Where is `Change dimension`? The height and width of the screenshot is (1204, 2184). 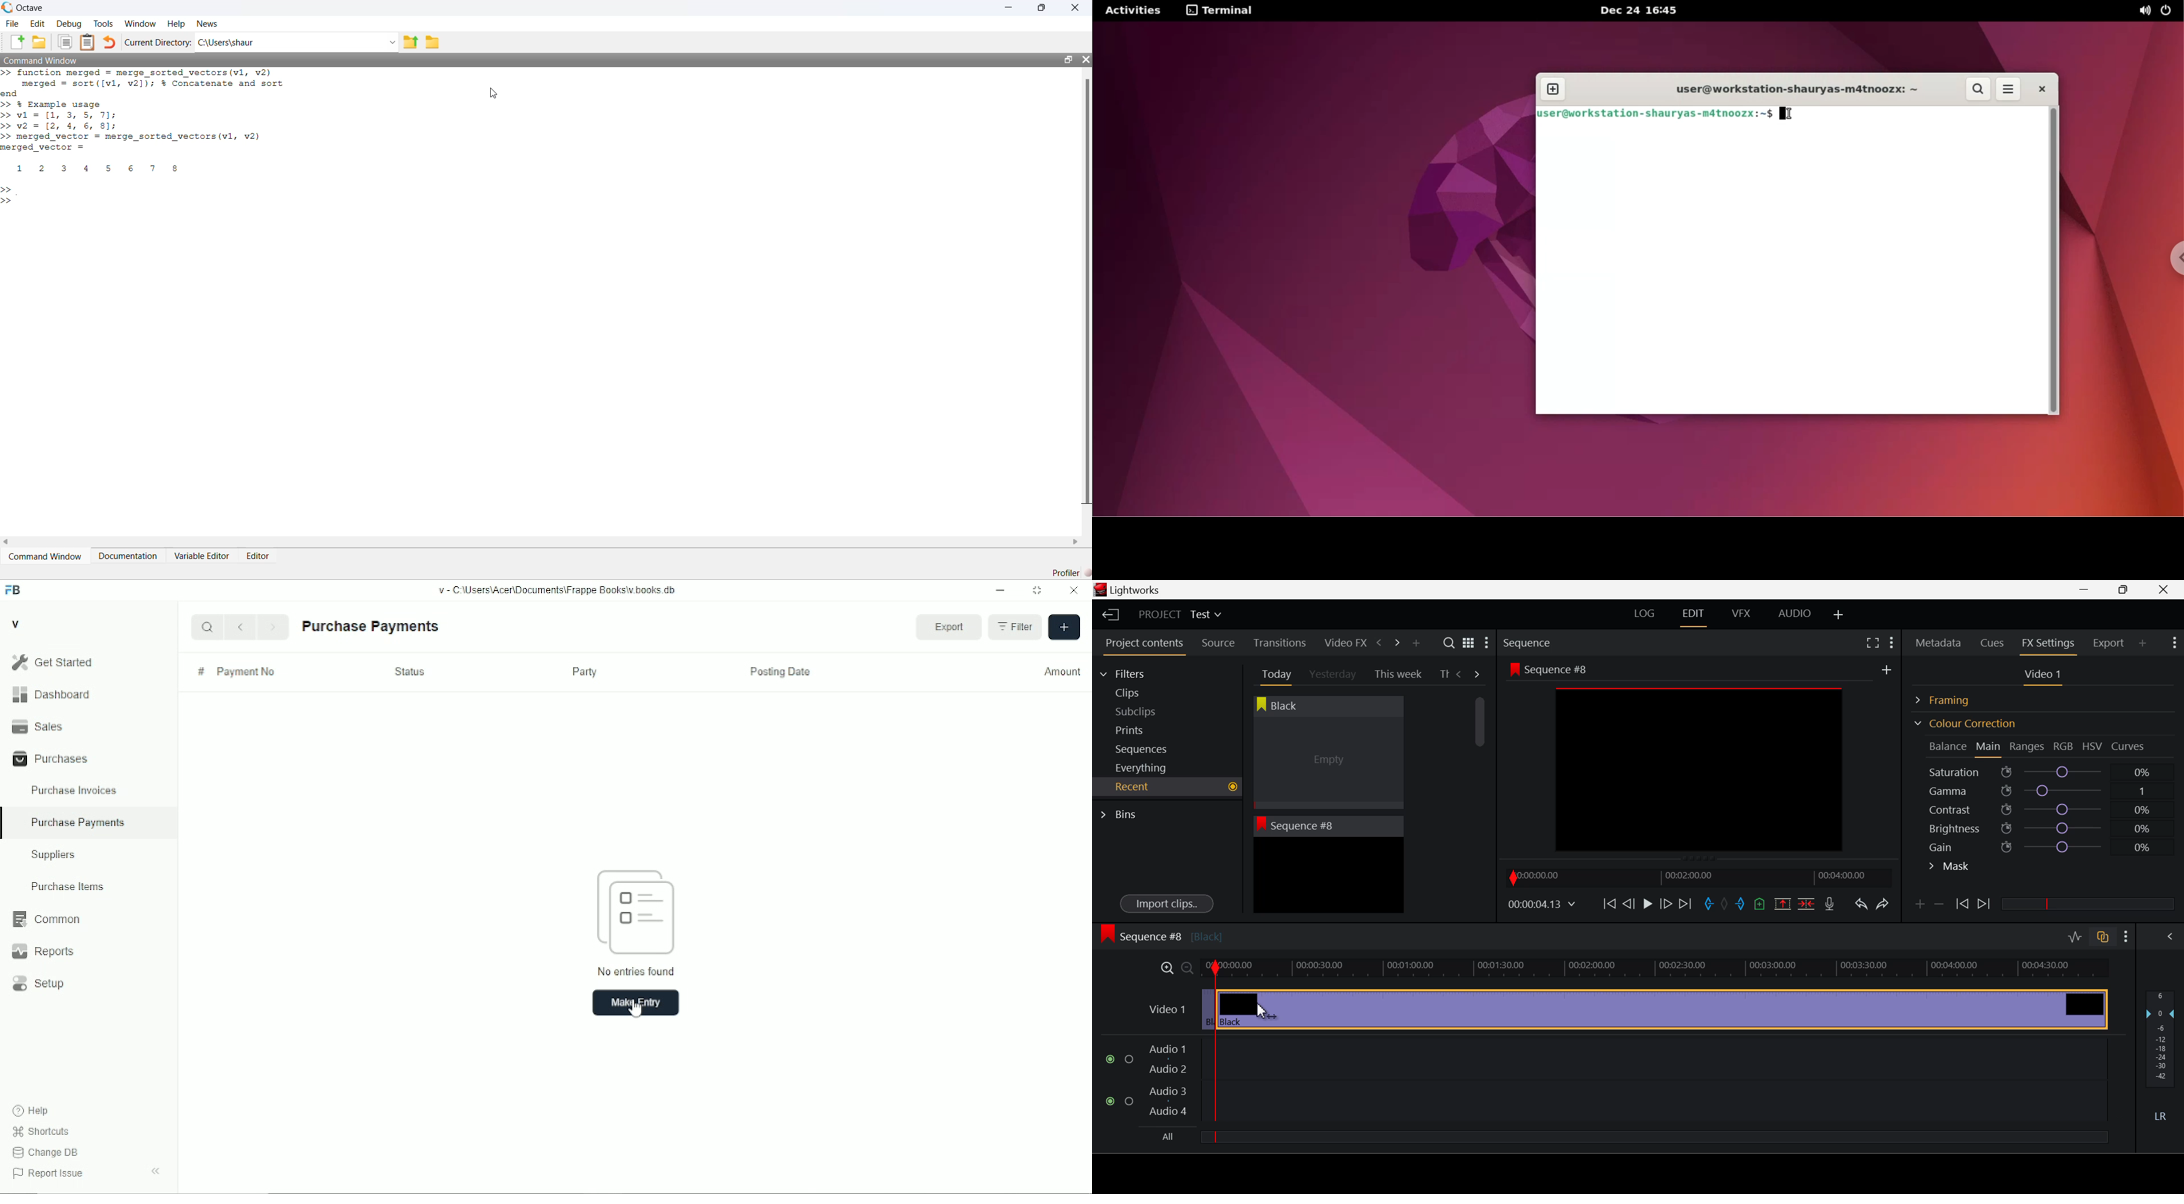 Change dimension is located at coordinates (1037, 590).